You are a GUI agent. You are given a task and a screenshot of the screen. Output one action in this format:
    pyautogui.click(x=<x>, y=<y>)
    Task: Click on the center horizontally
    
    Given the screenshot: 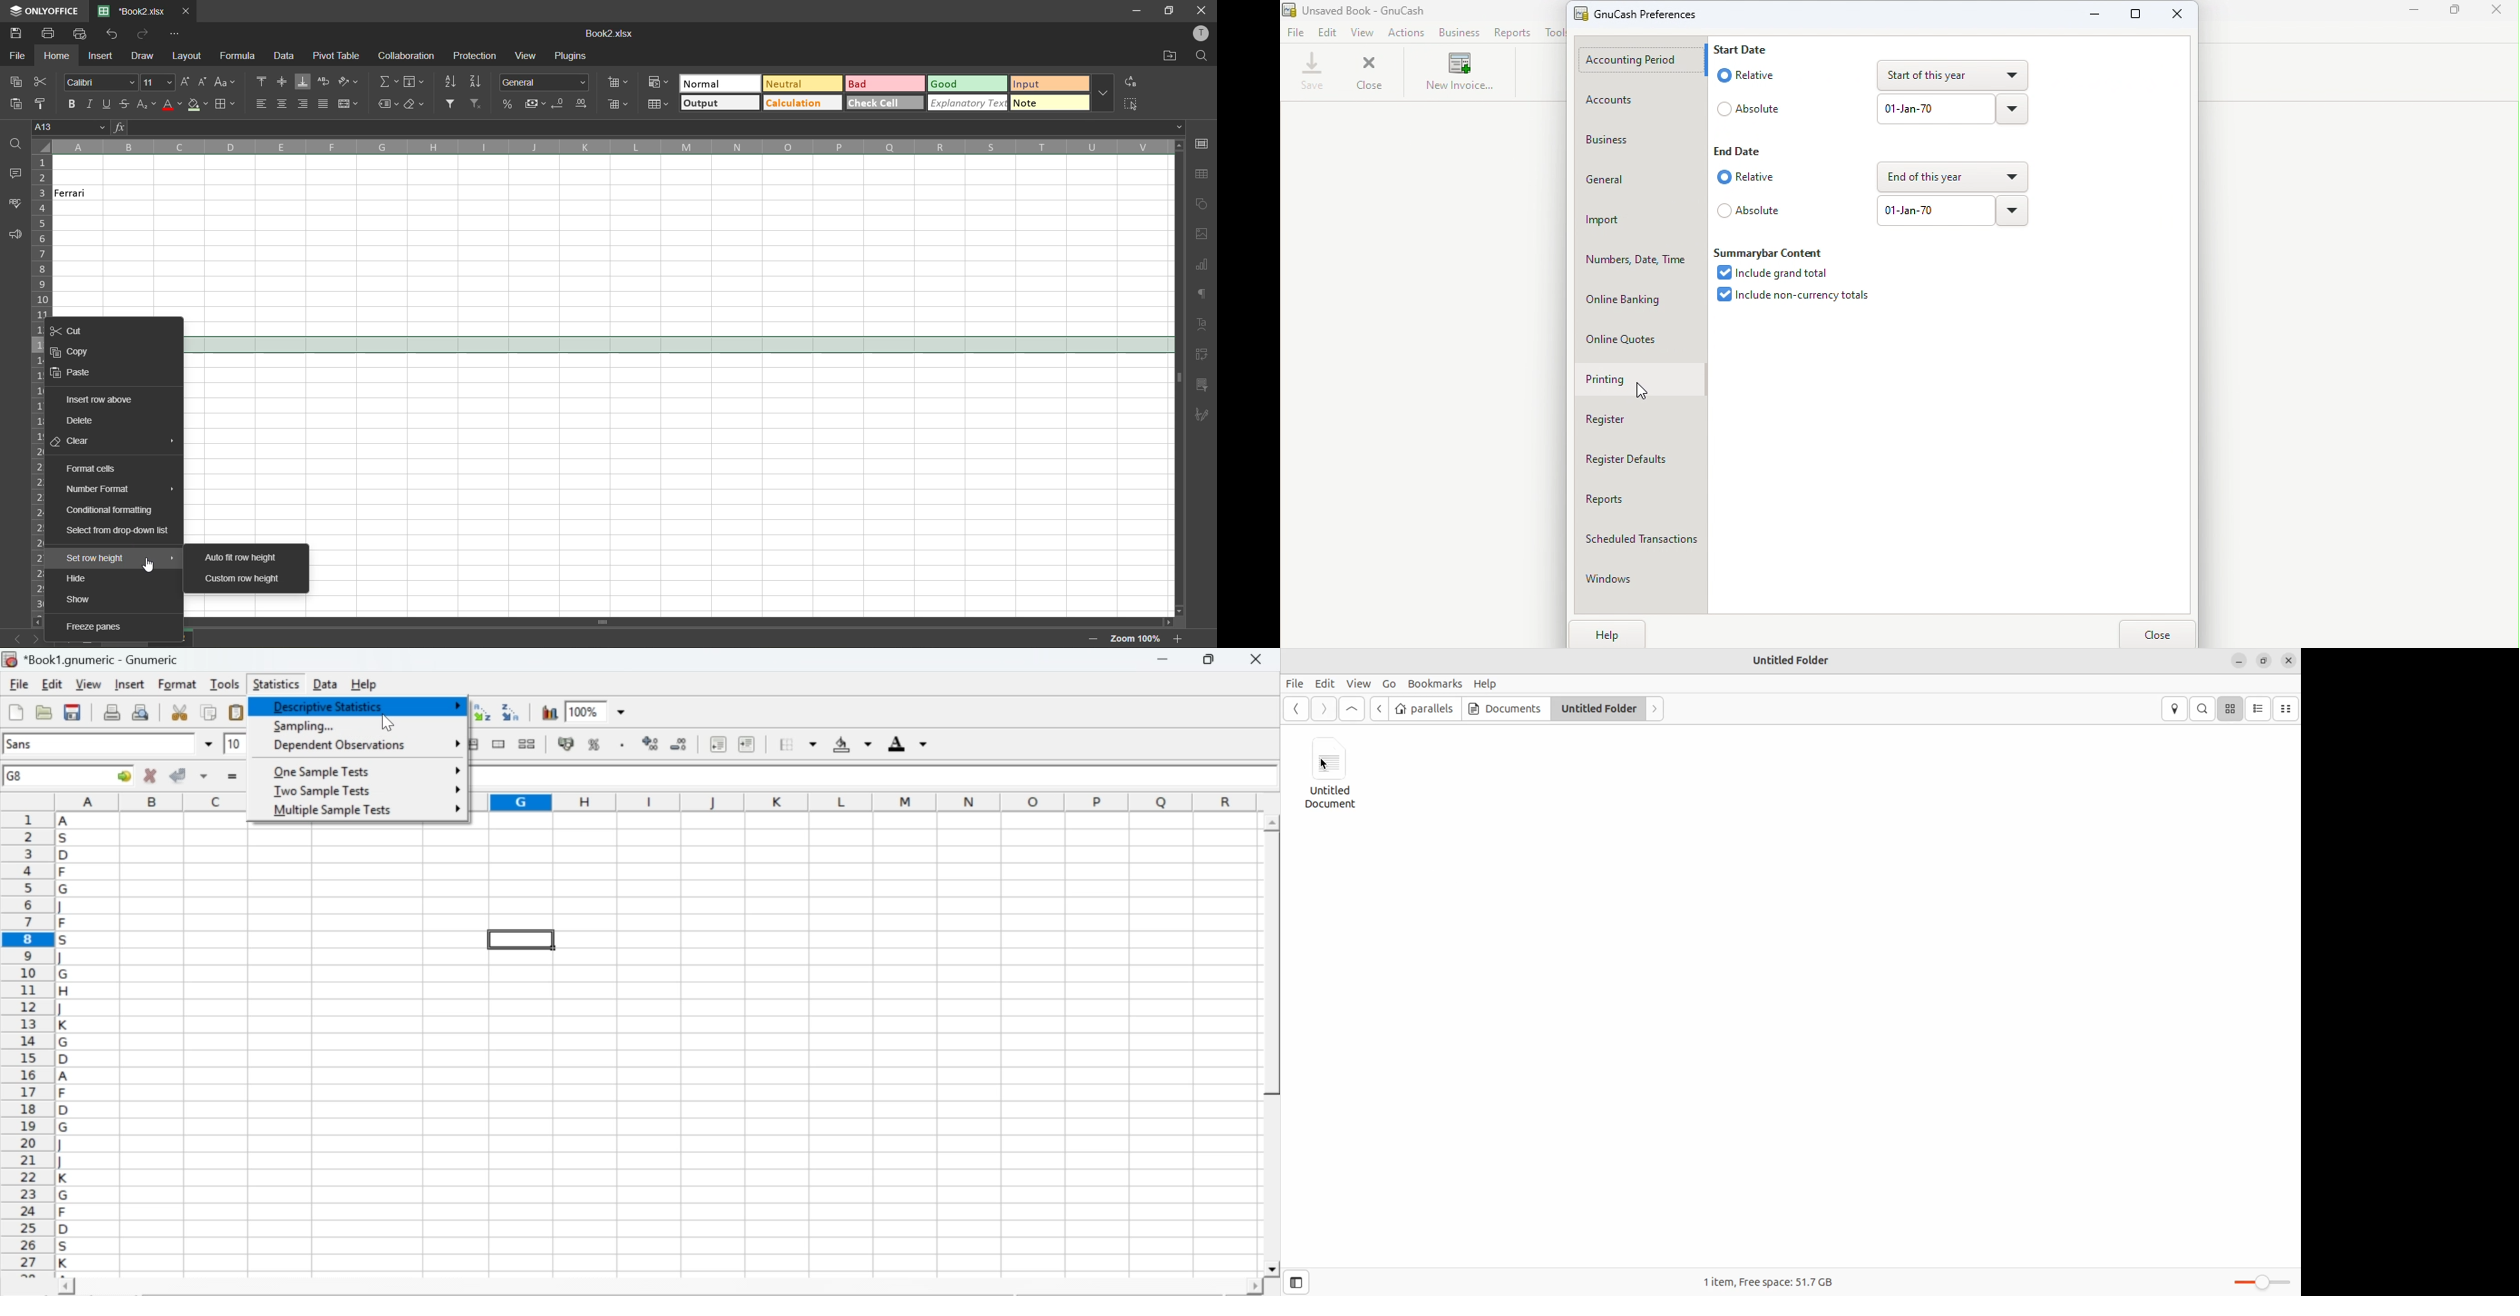 What is the action you would take?
    pyautogui.click(x=470, y=744)
    